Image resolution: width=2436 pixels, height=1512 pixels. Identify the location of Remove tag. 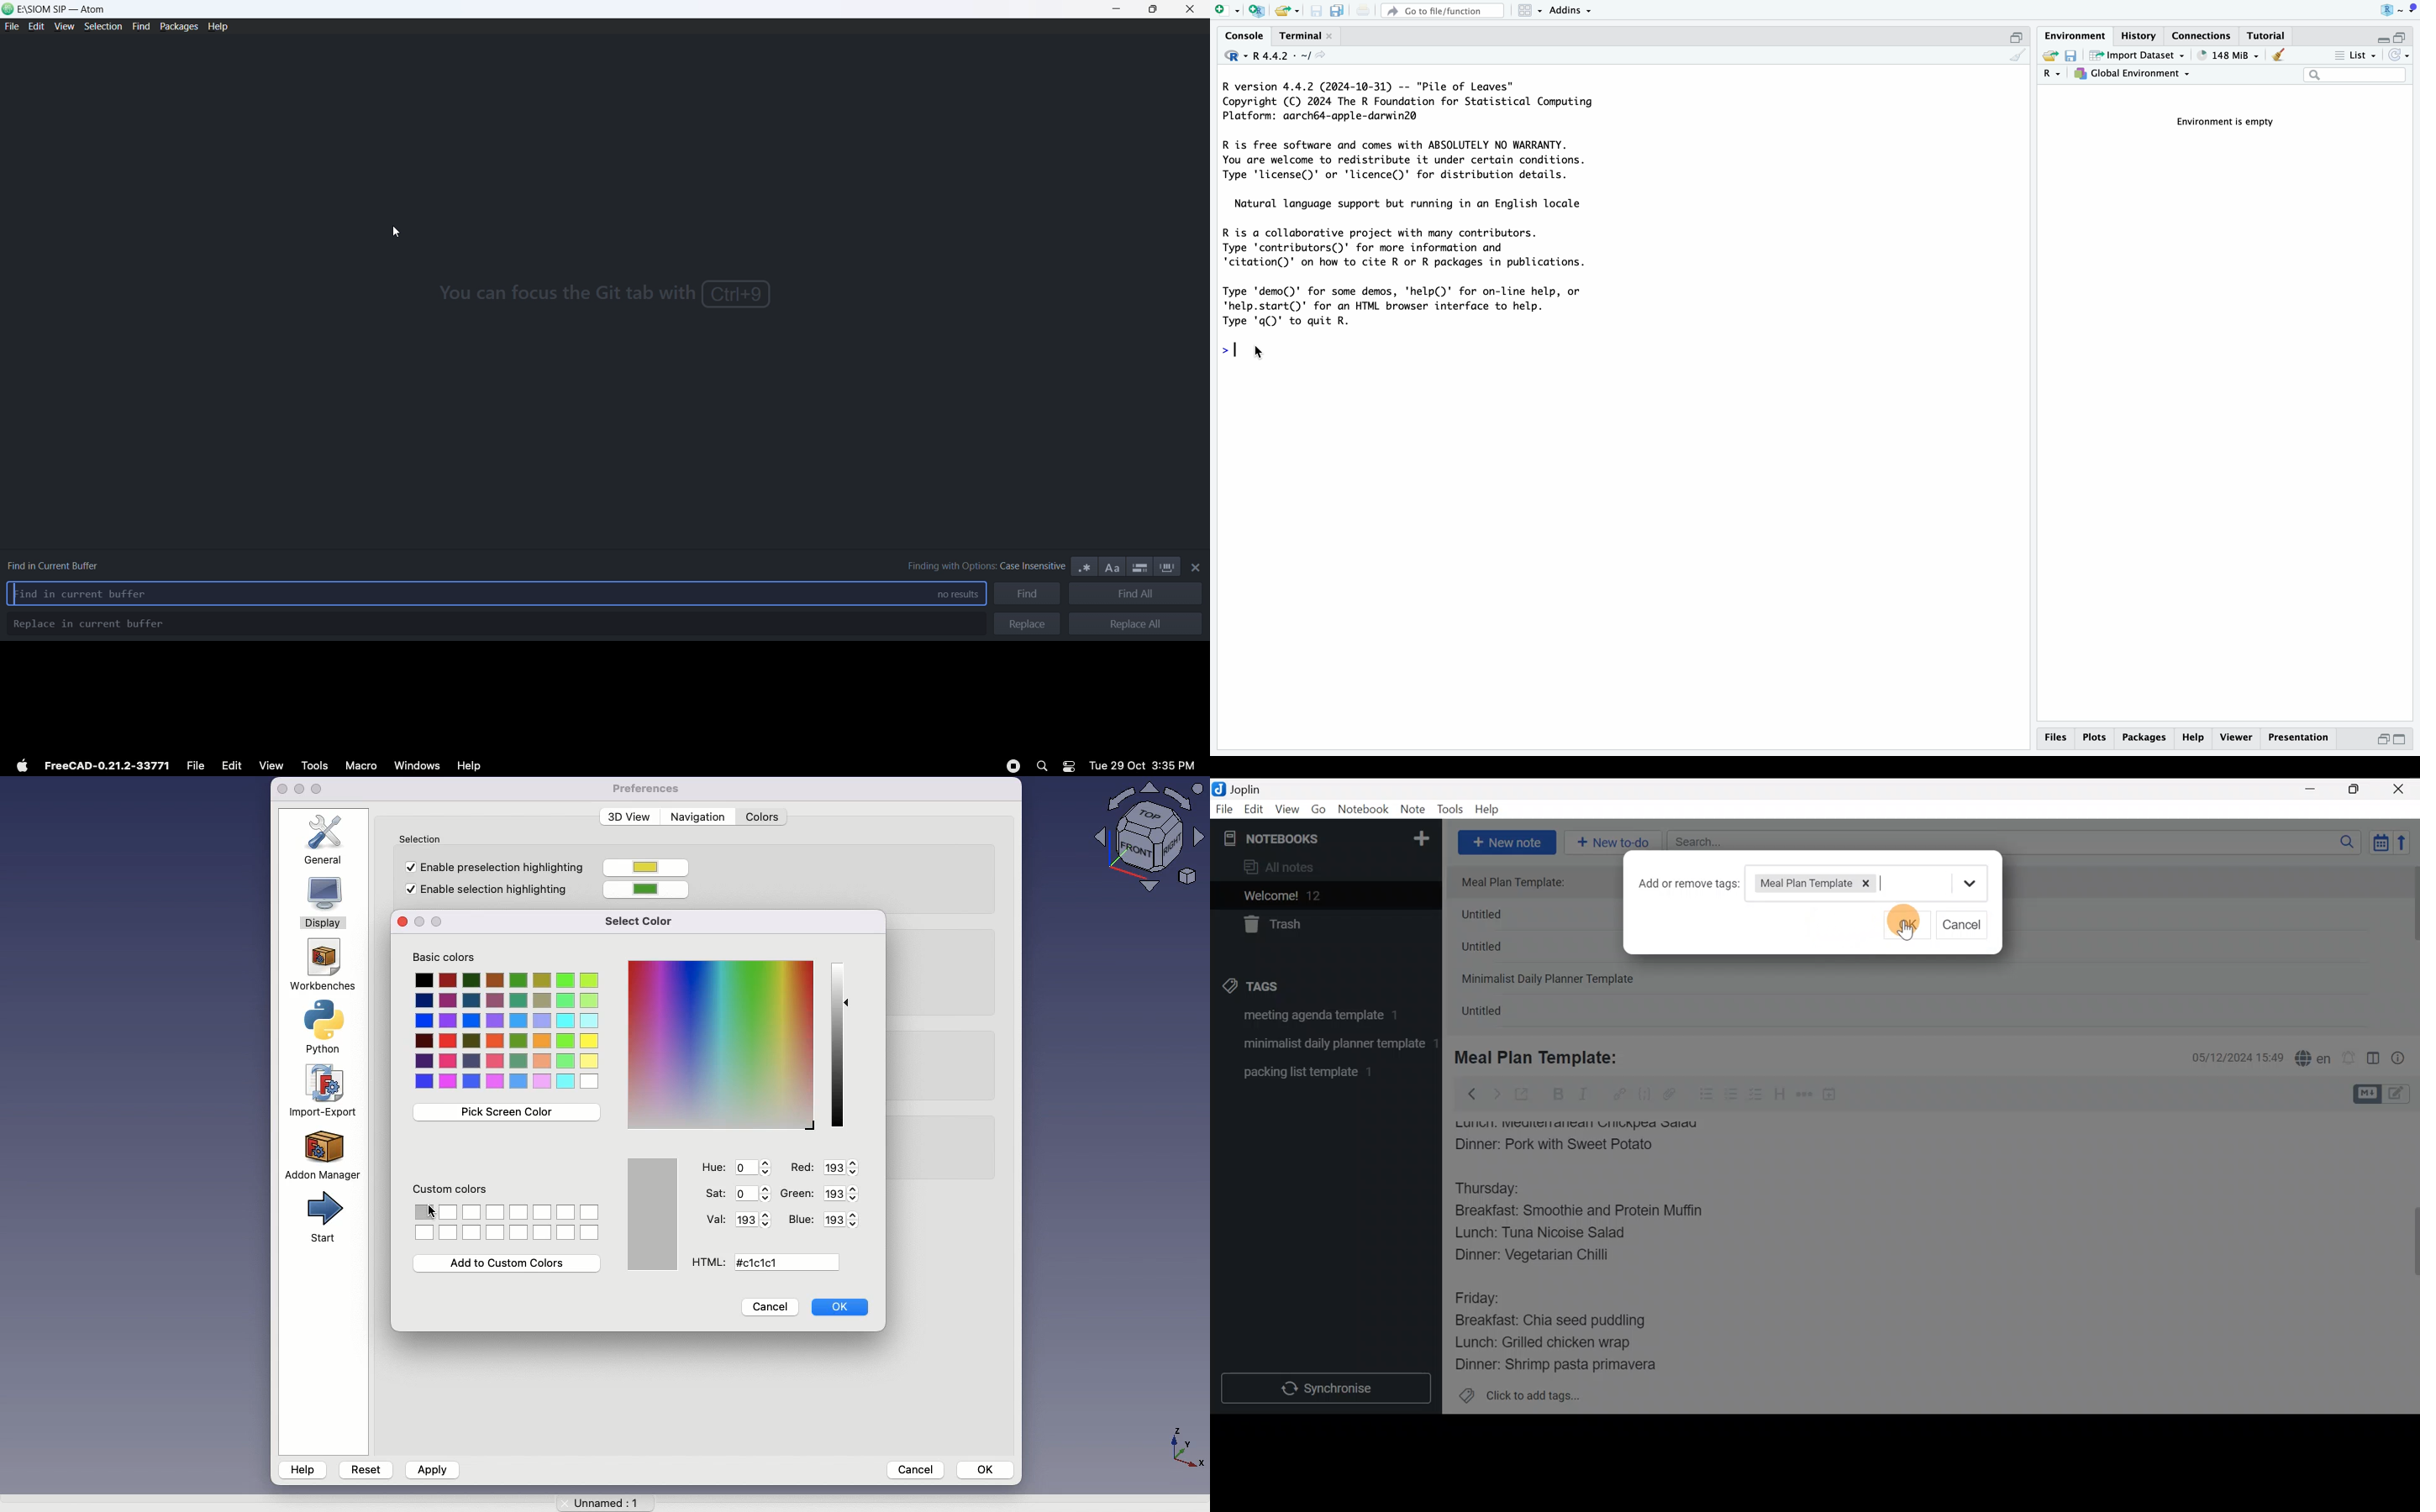
(1871, 885).